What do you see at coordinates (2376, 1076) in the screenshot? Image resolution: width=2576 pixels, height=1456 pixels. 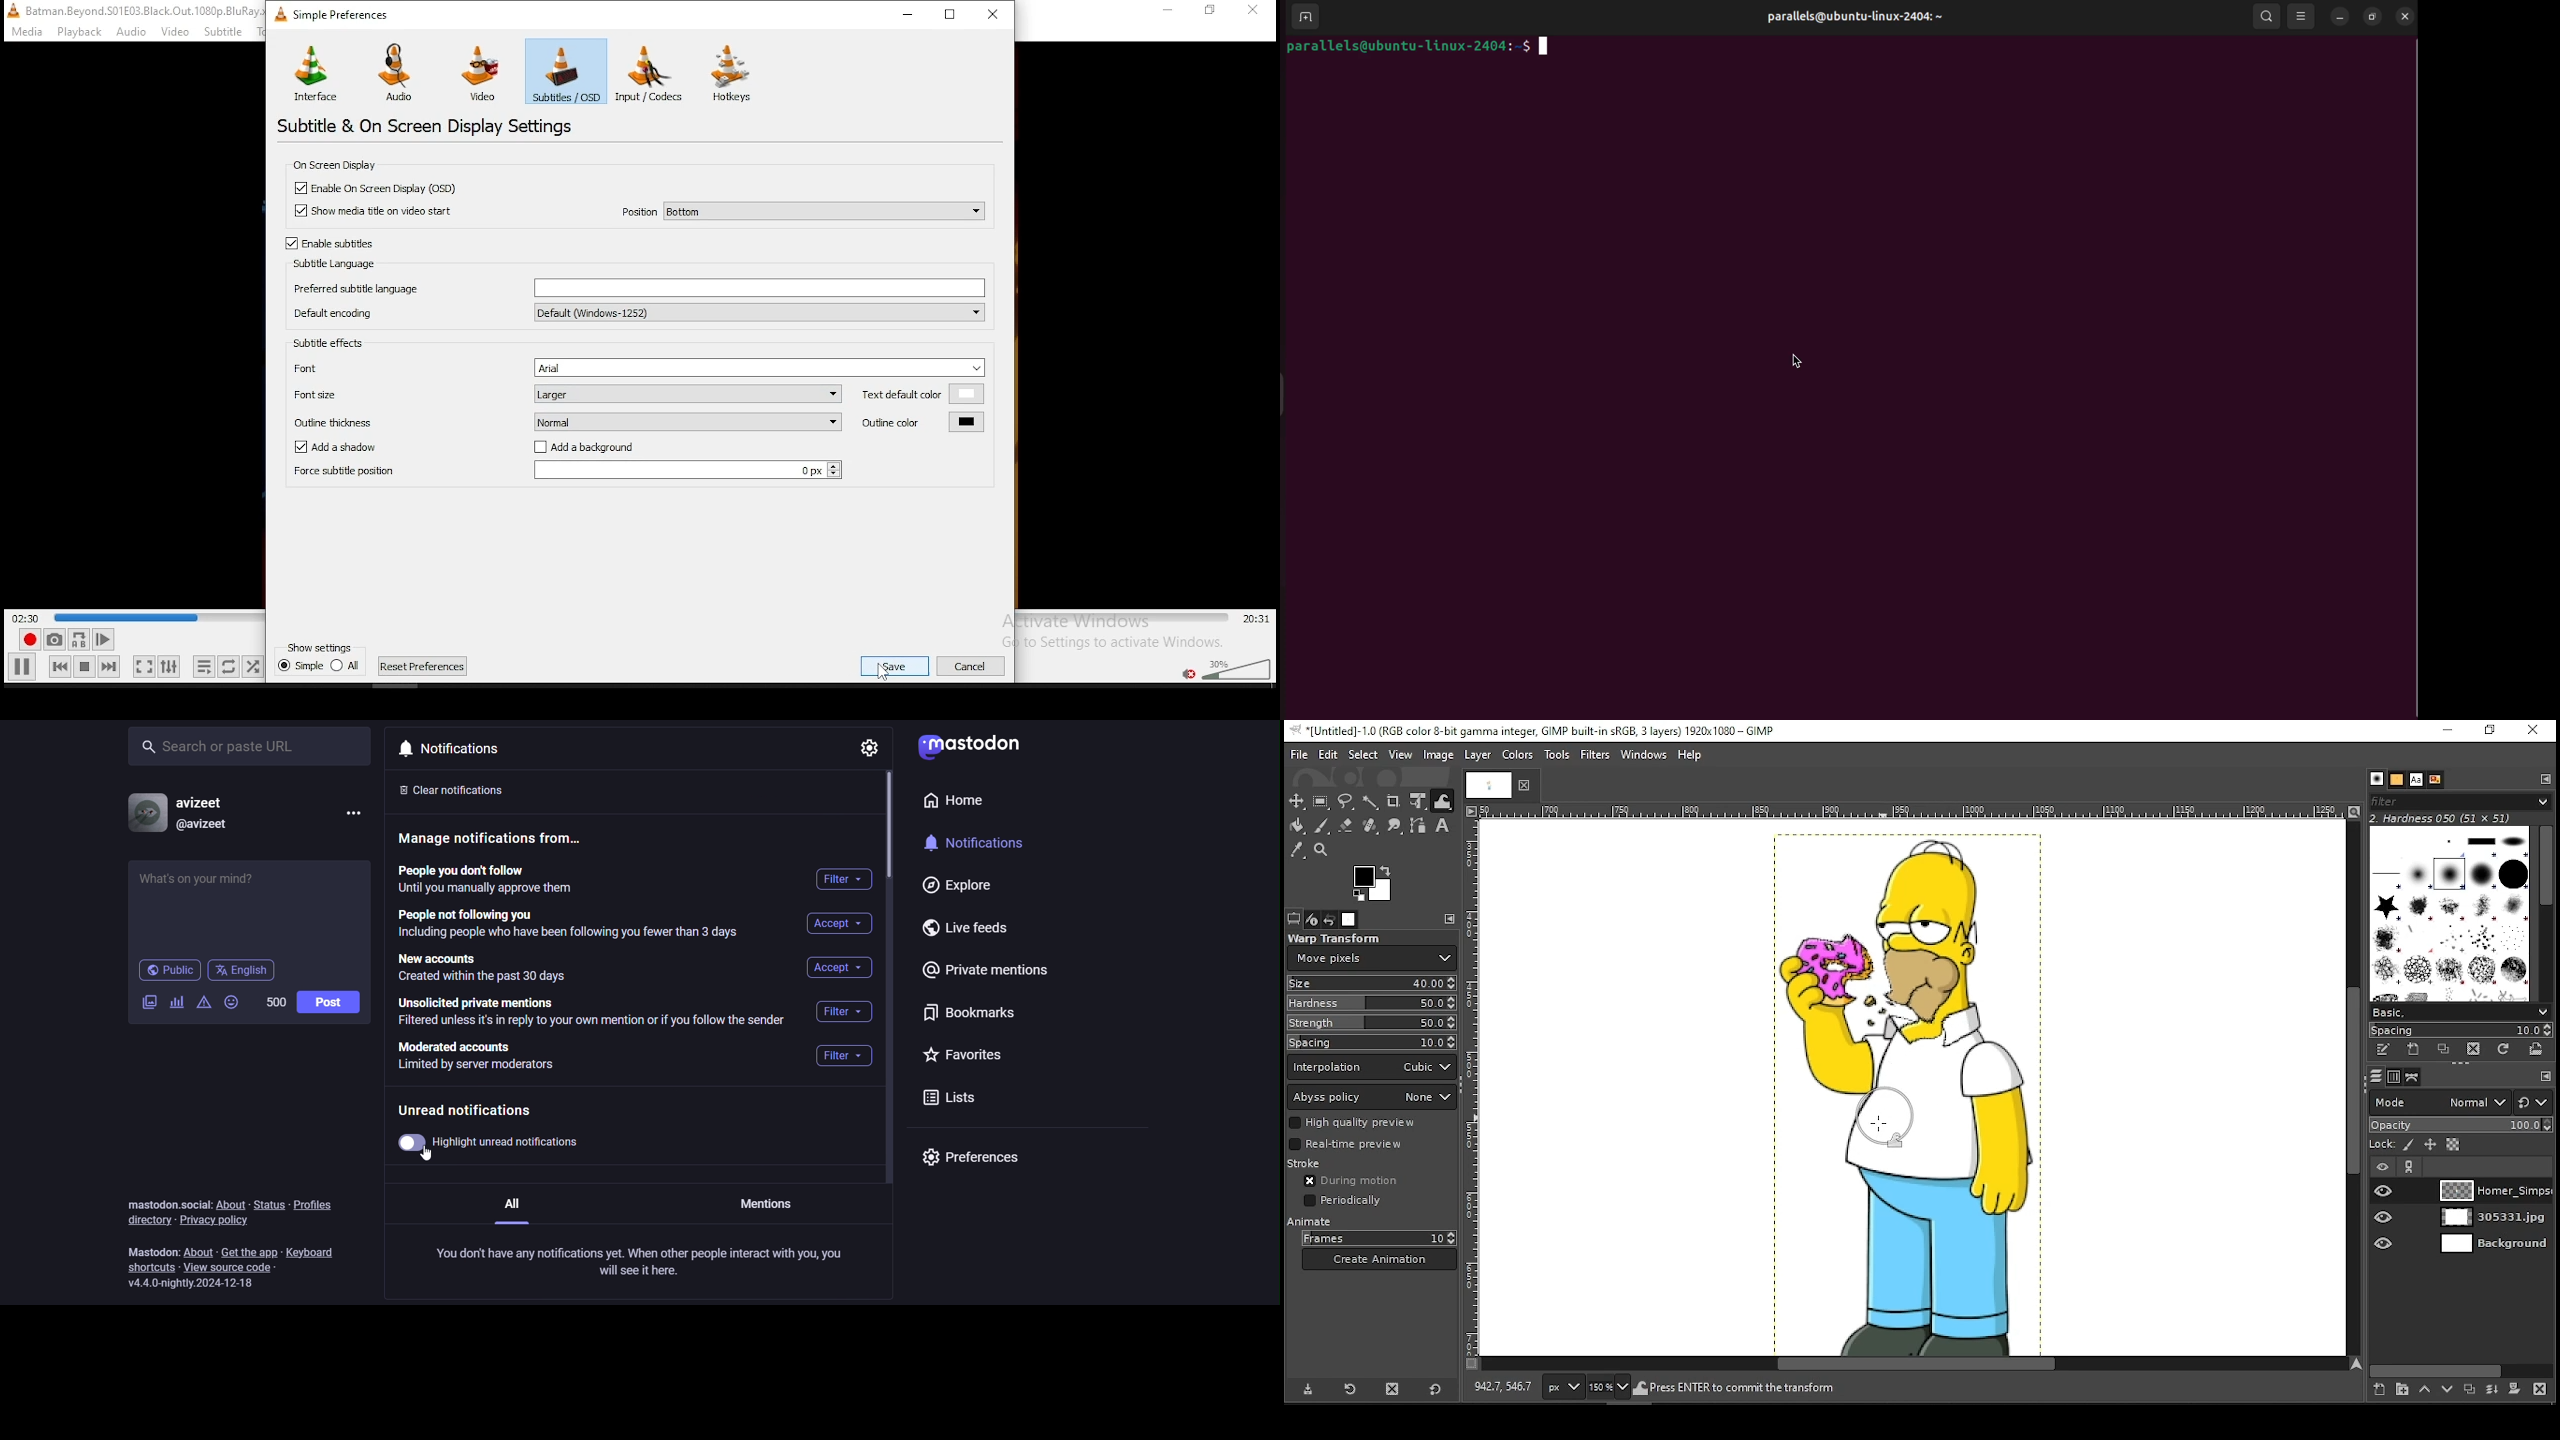 I see `layers` at bounding box center [2376, 1076].